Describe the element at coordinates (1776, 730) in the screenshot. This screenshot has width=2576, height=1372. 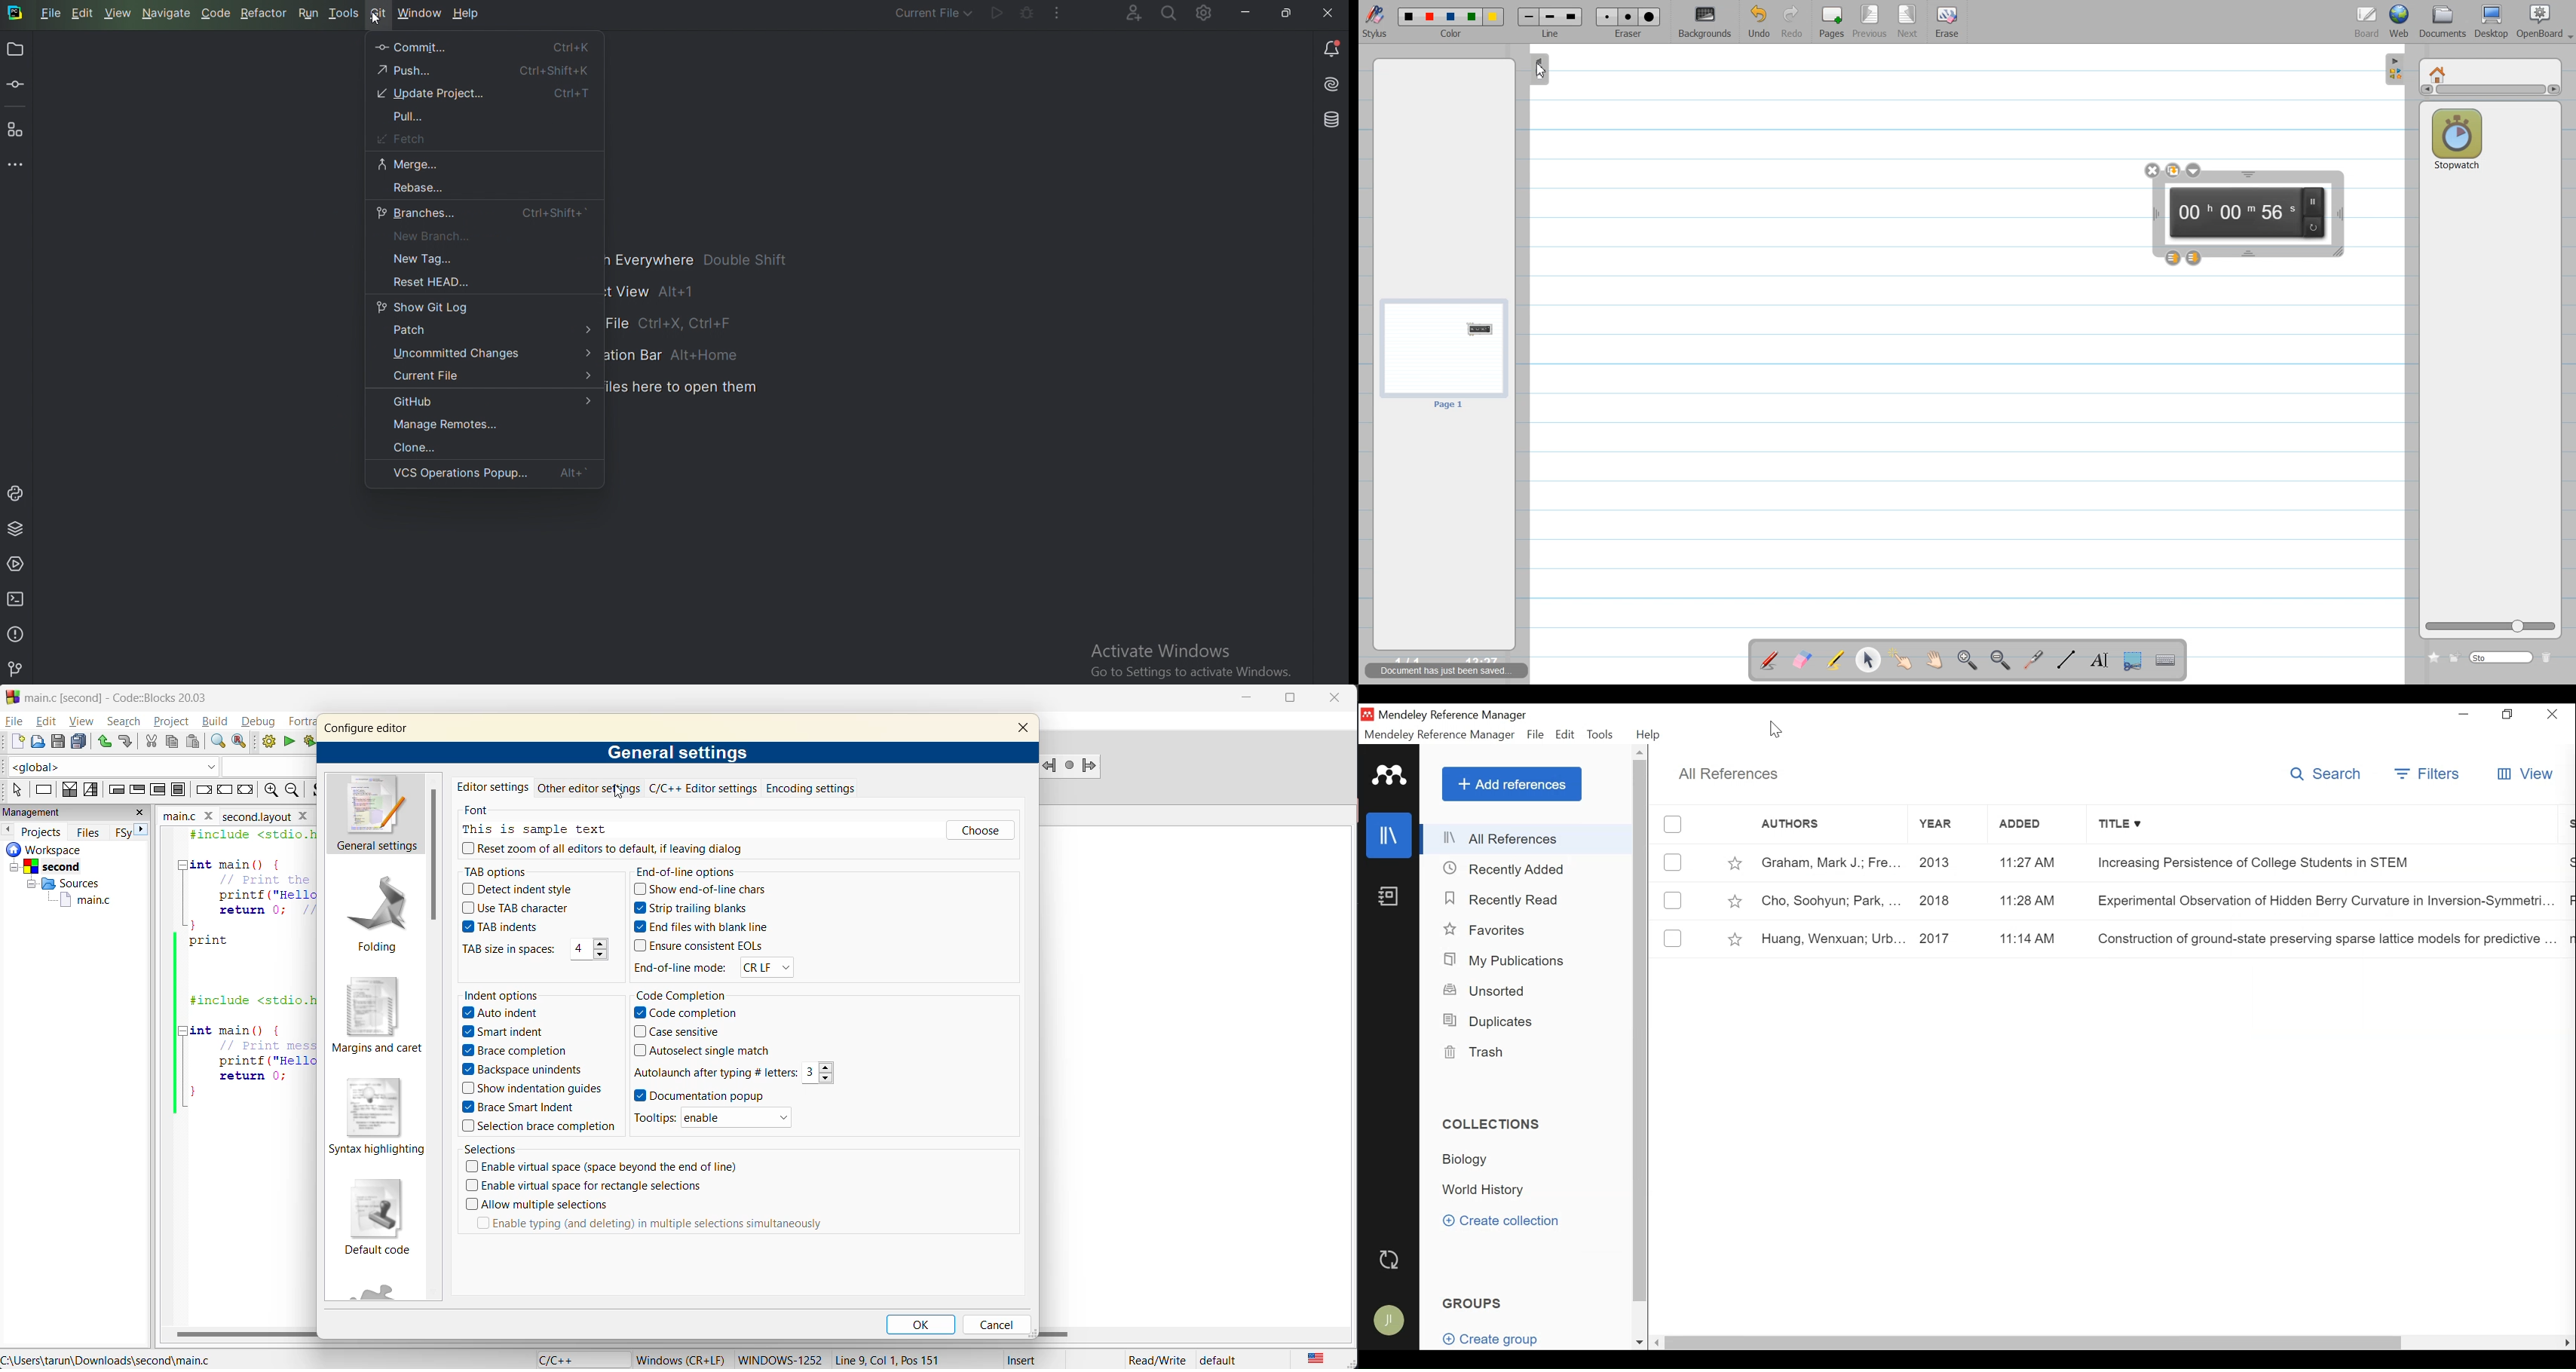
I see `Cursor` at that location.